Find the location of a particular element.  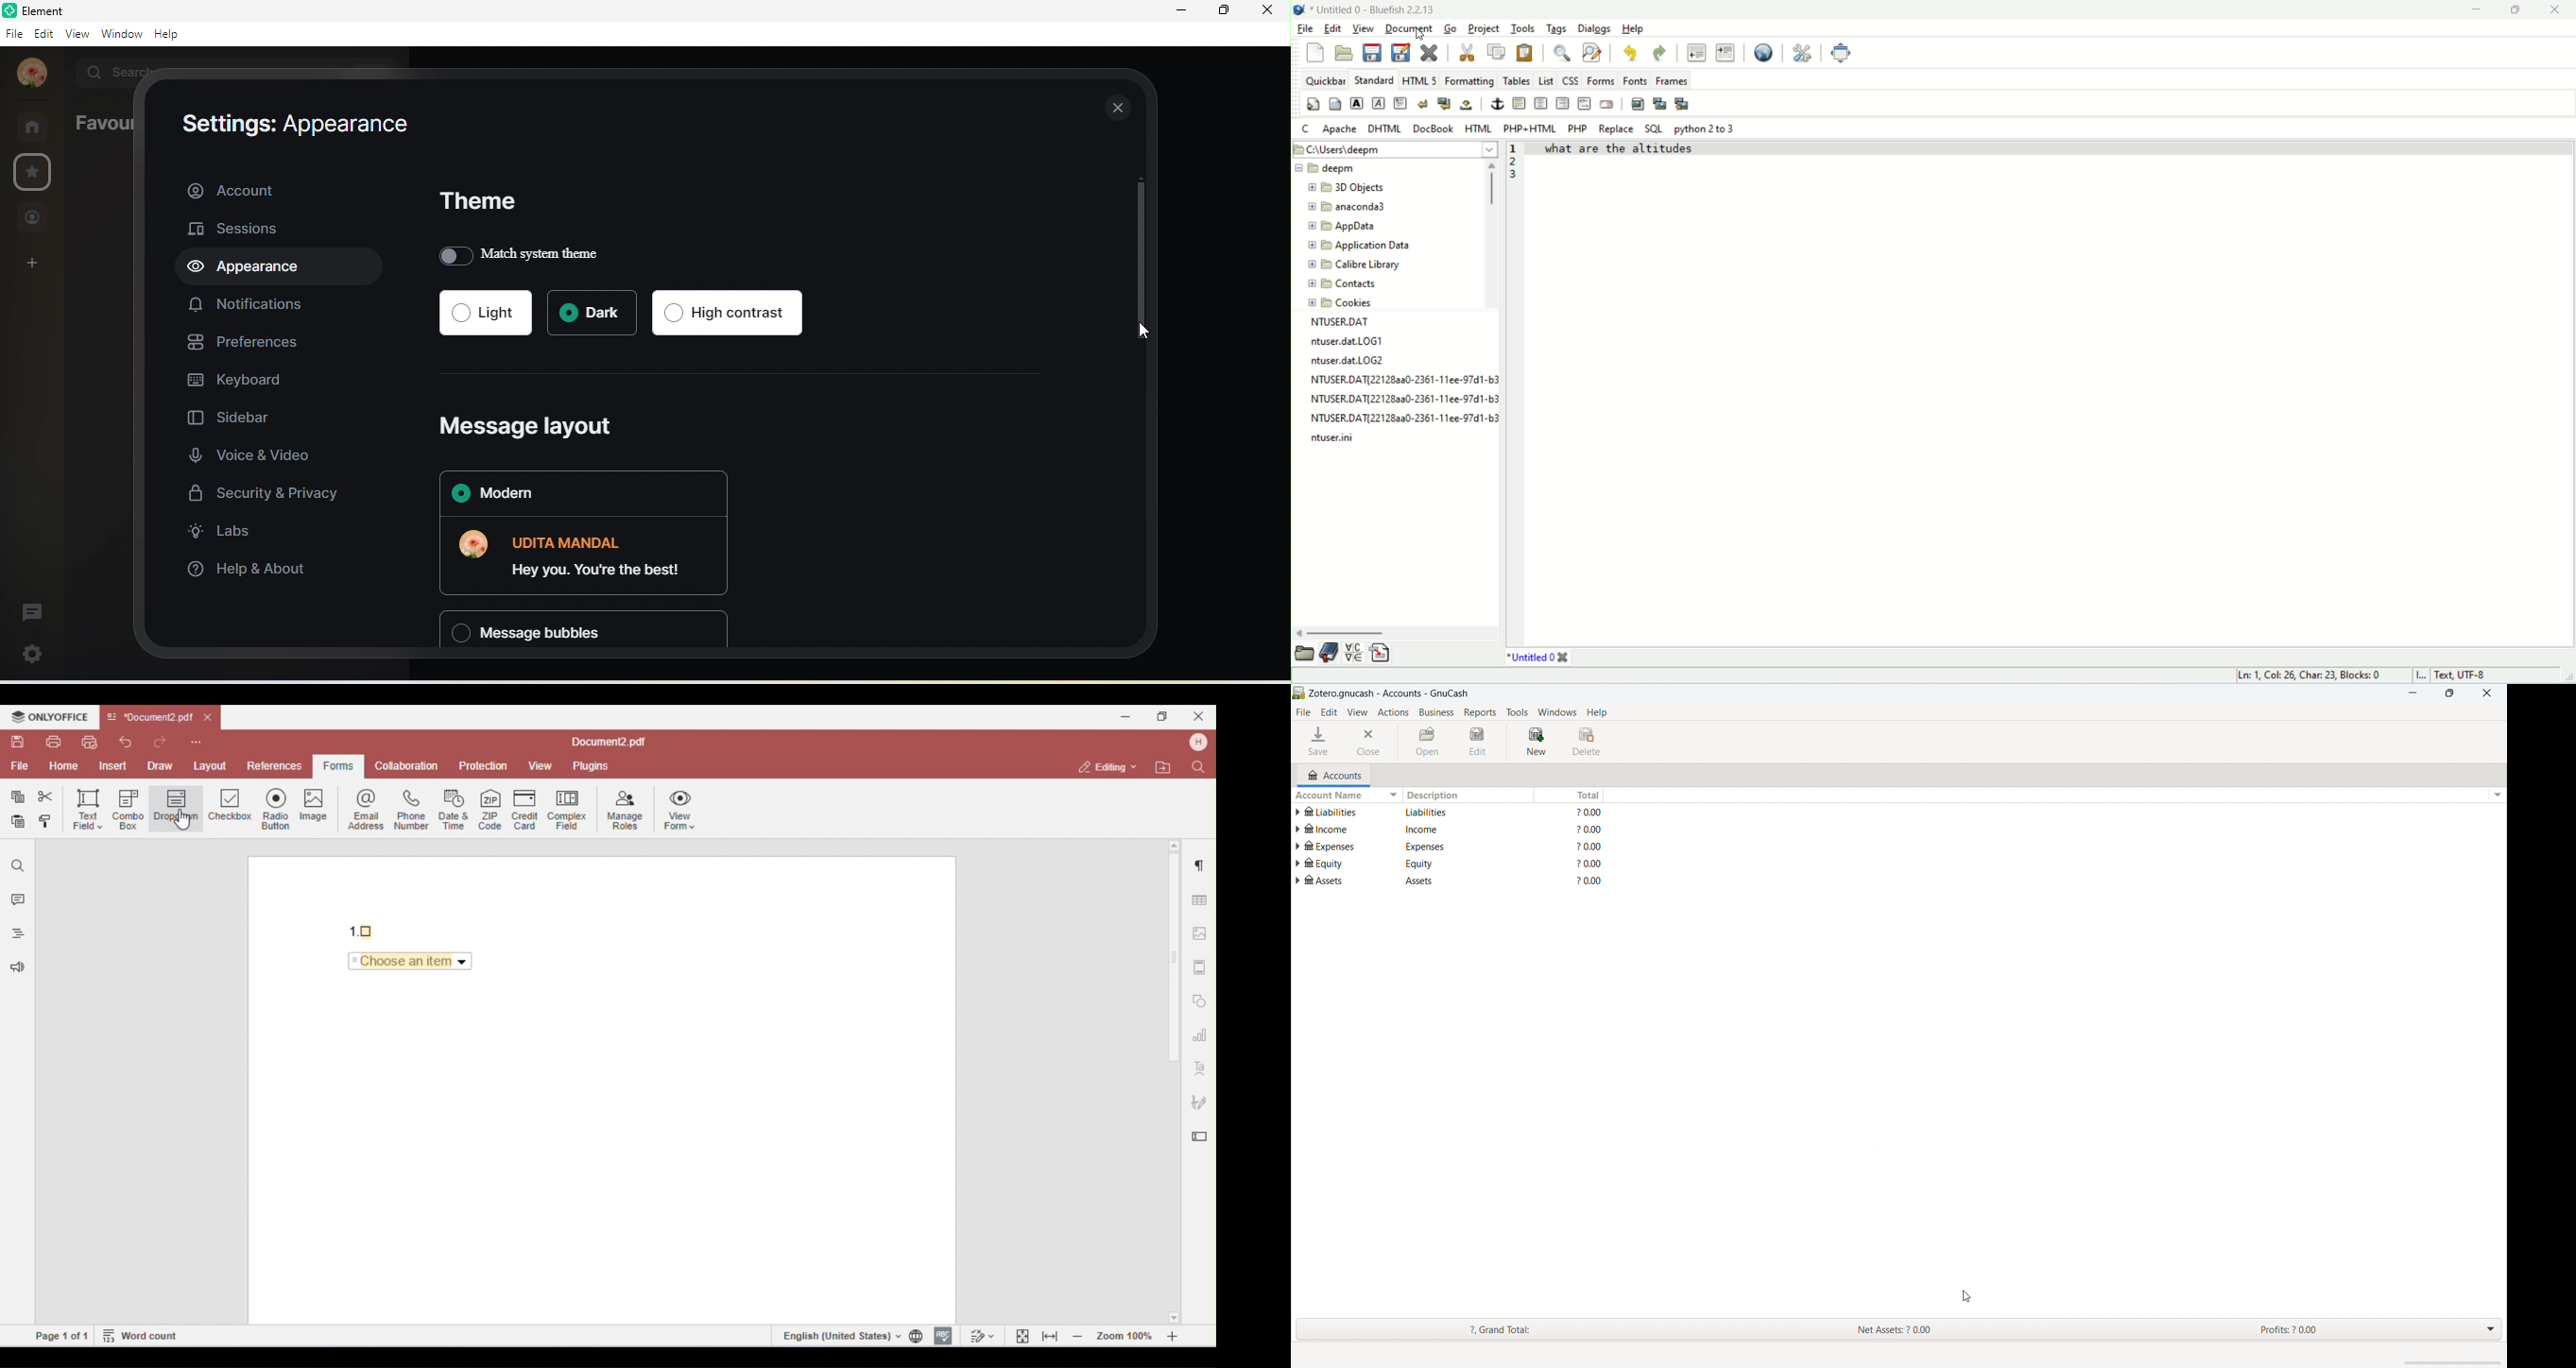

cookies is located at coordinates (1342, 303).